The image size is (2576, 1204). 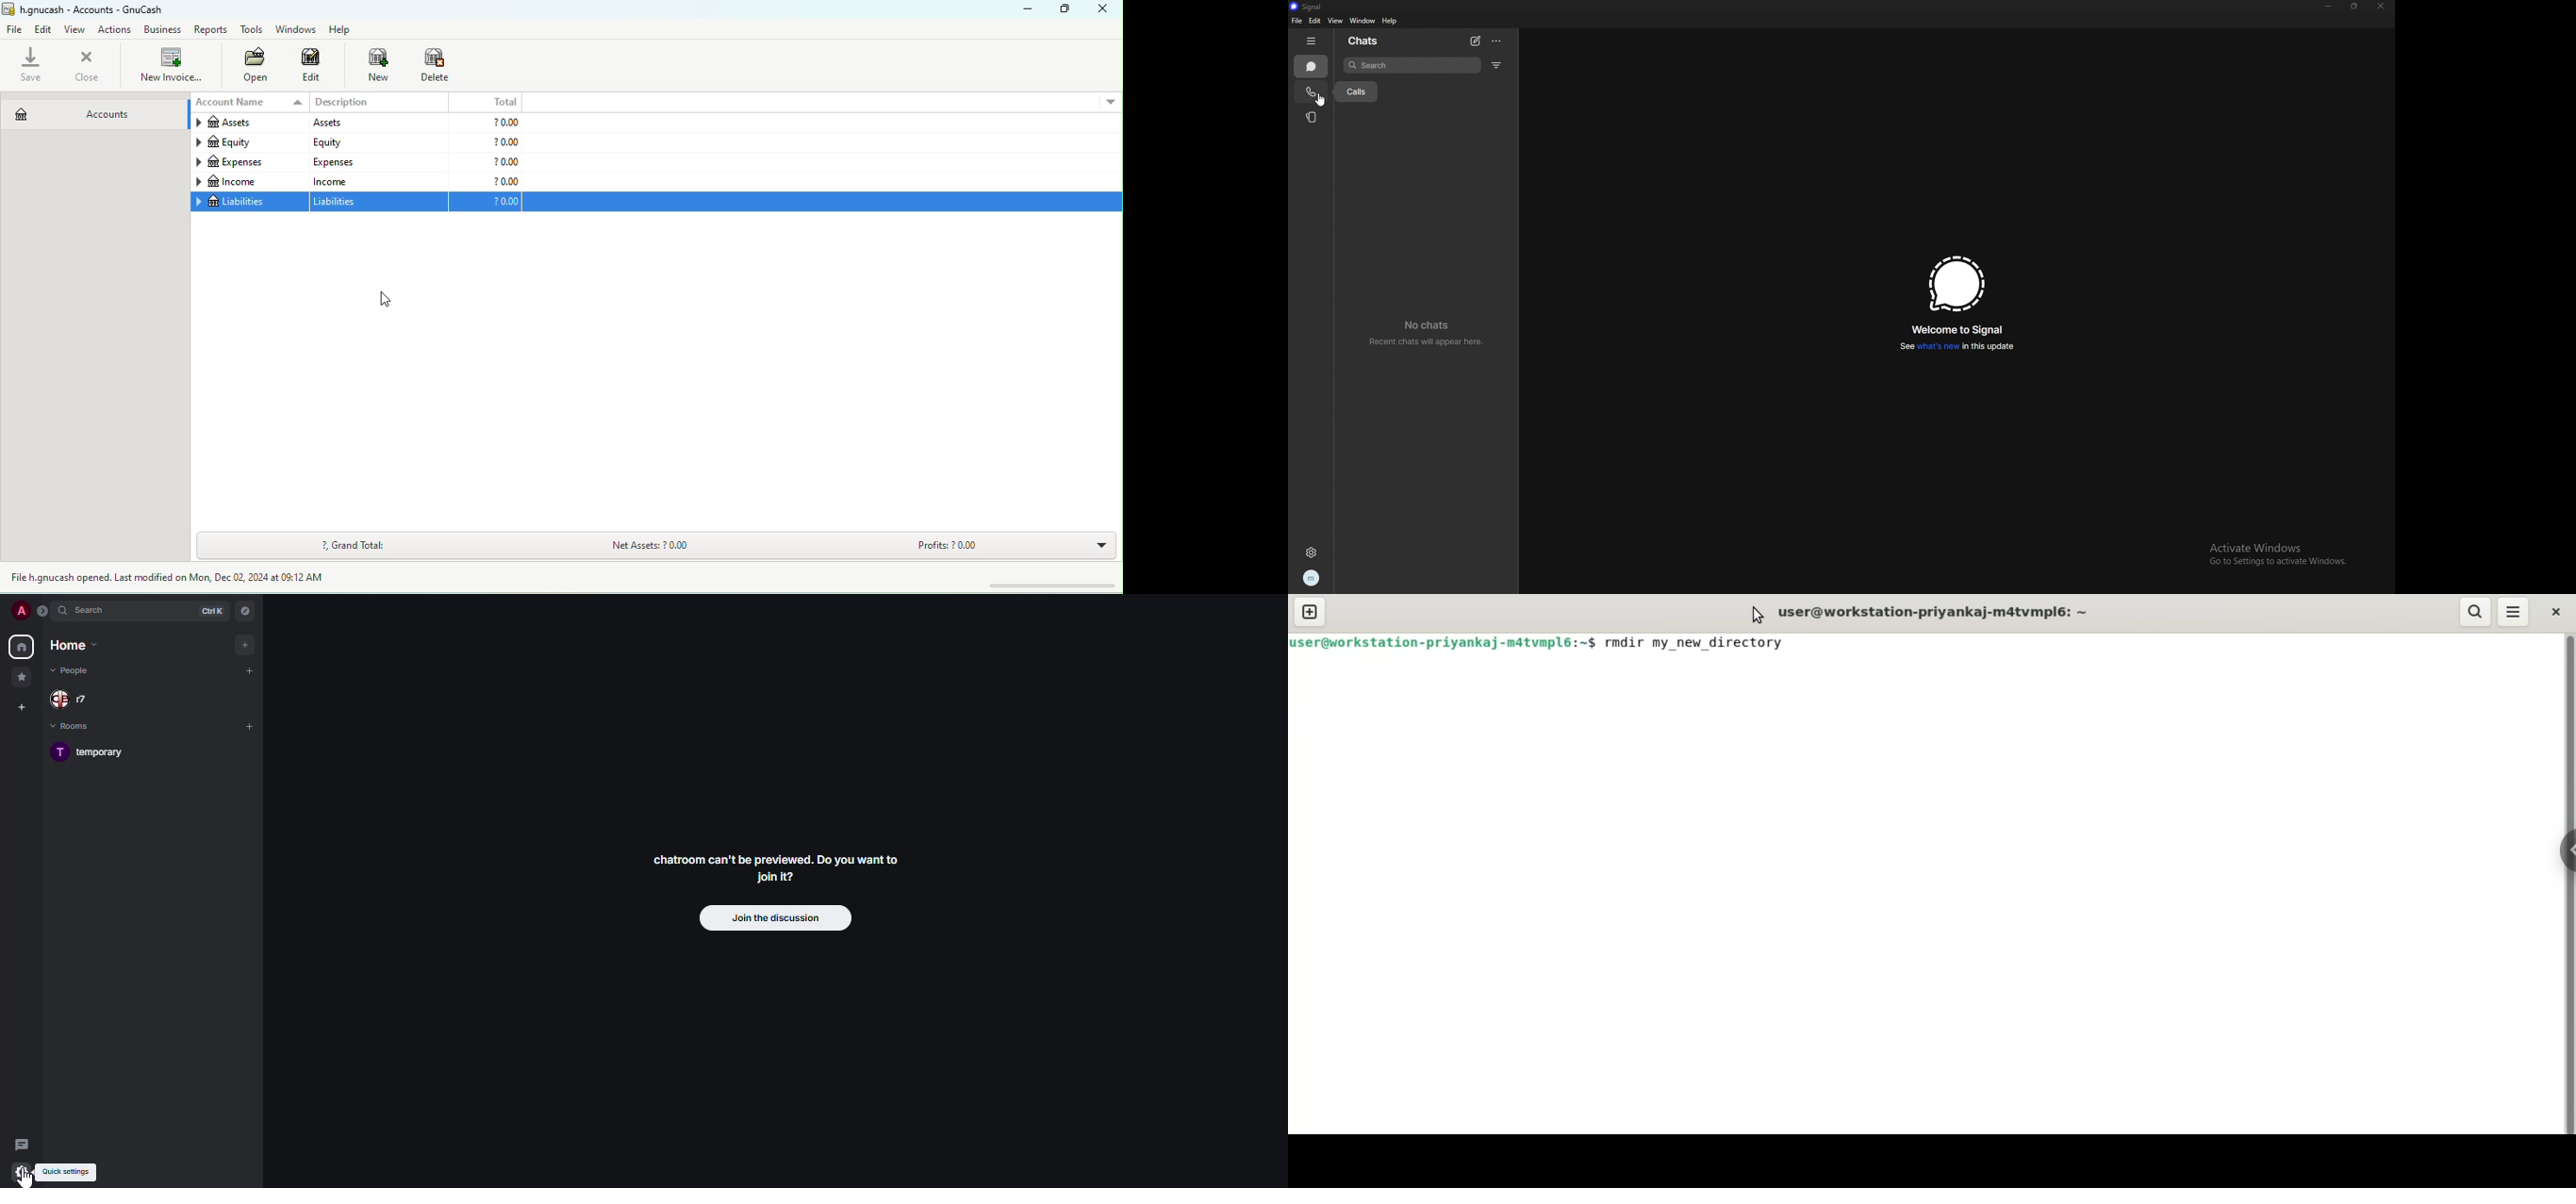 I want to click on threads, so click(x=22, y=1146).